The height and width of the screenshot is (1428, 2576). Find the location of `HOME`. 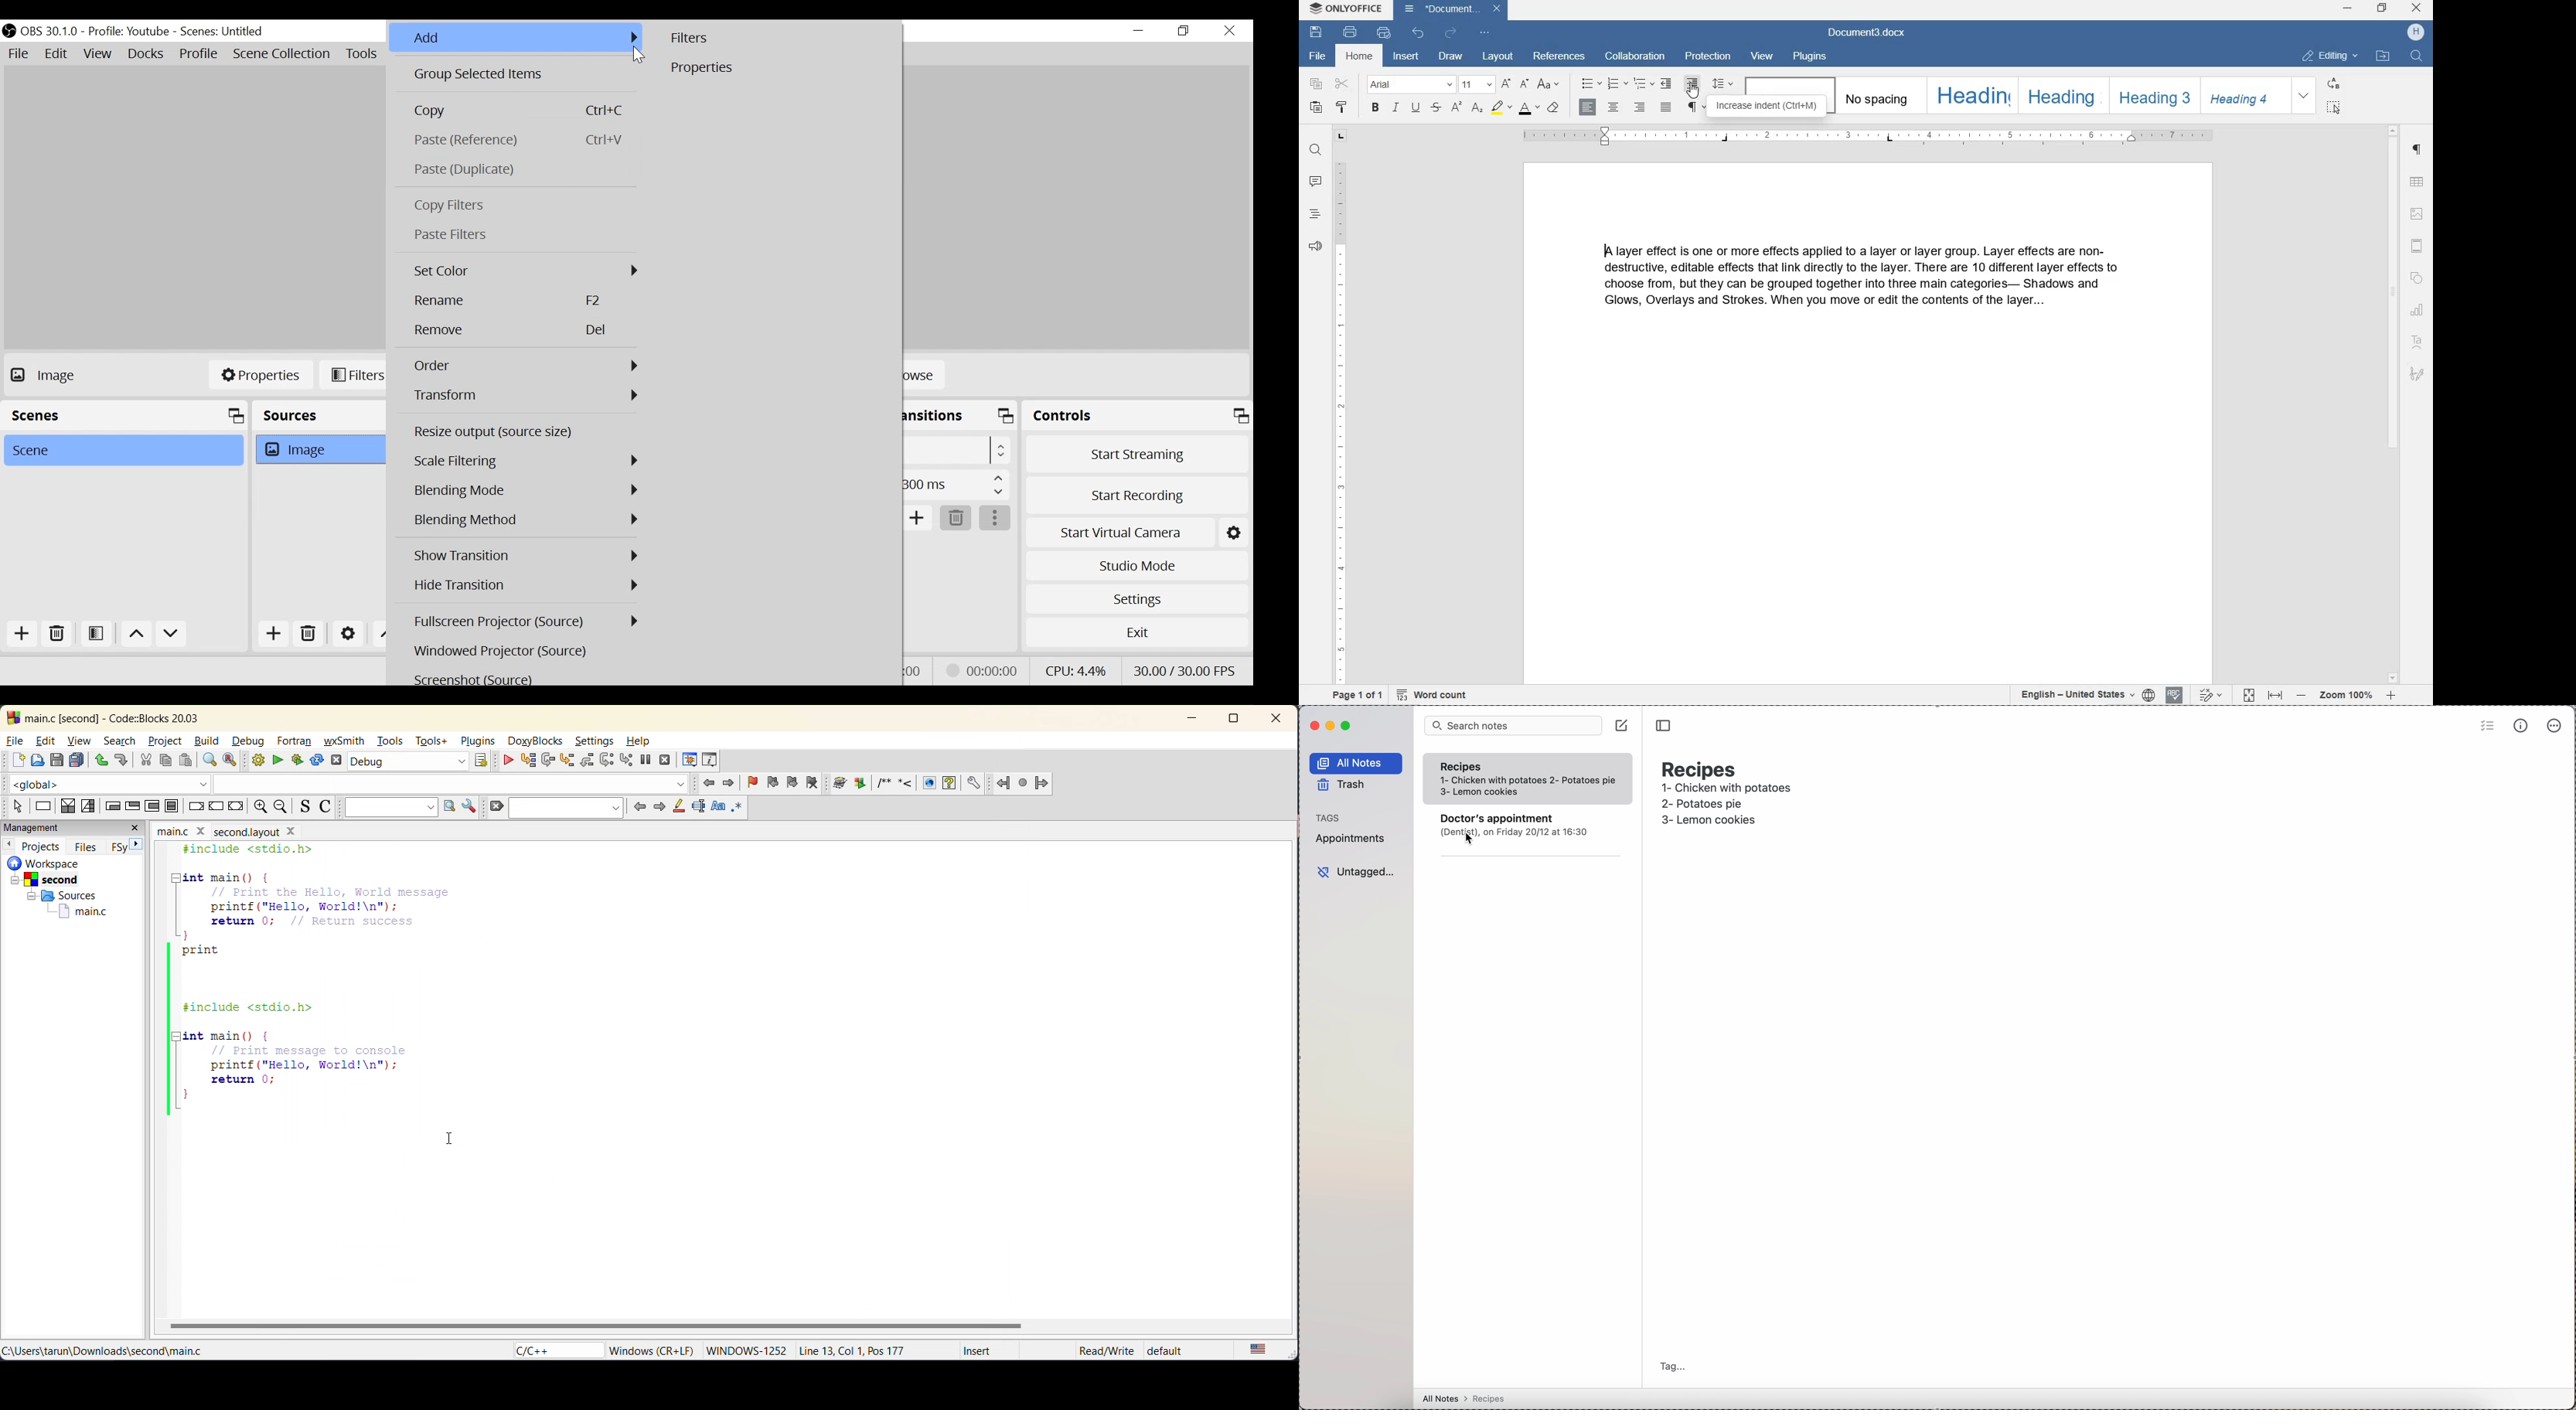

HOME is located at coordinates (1358, 56).